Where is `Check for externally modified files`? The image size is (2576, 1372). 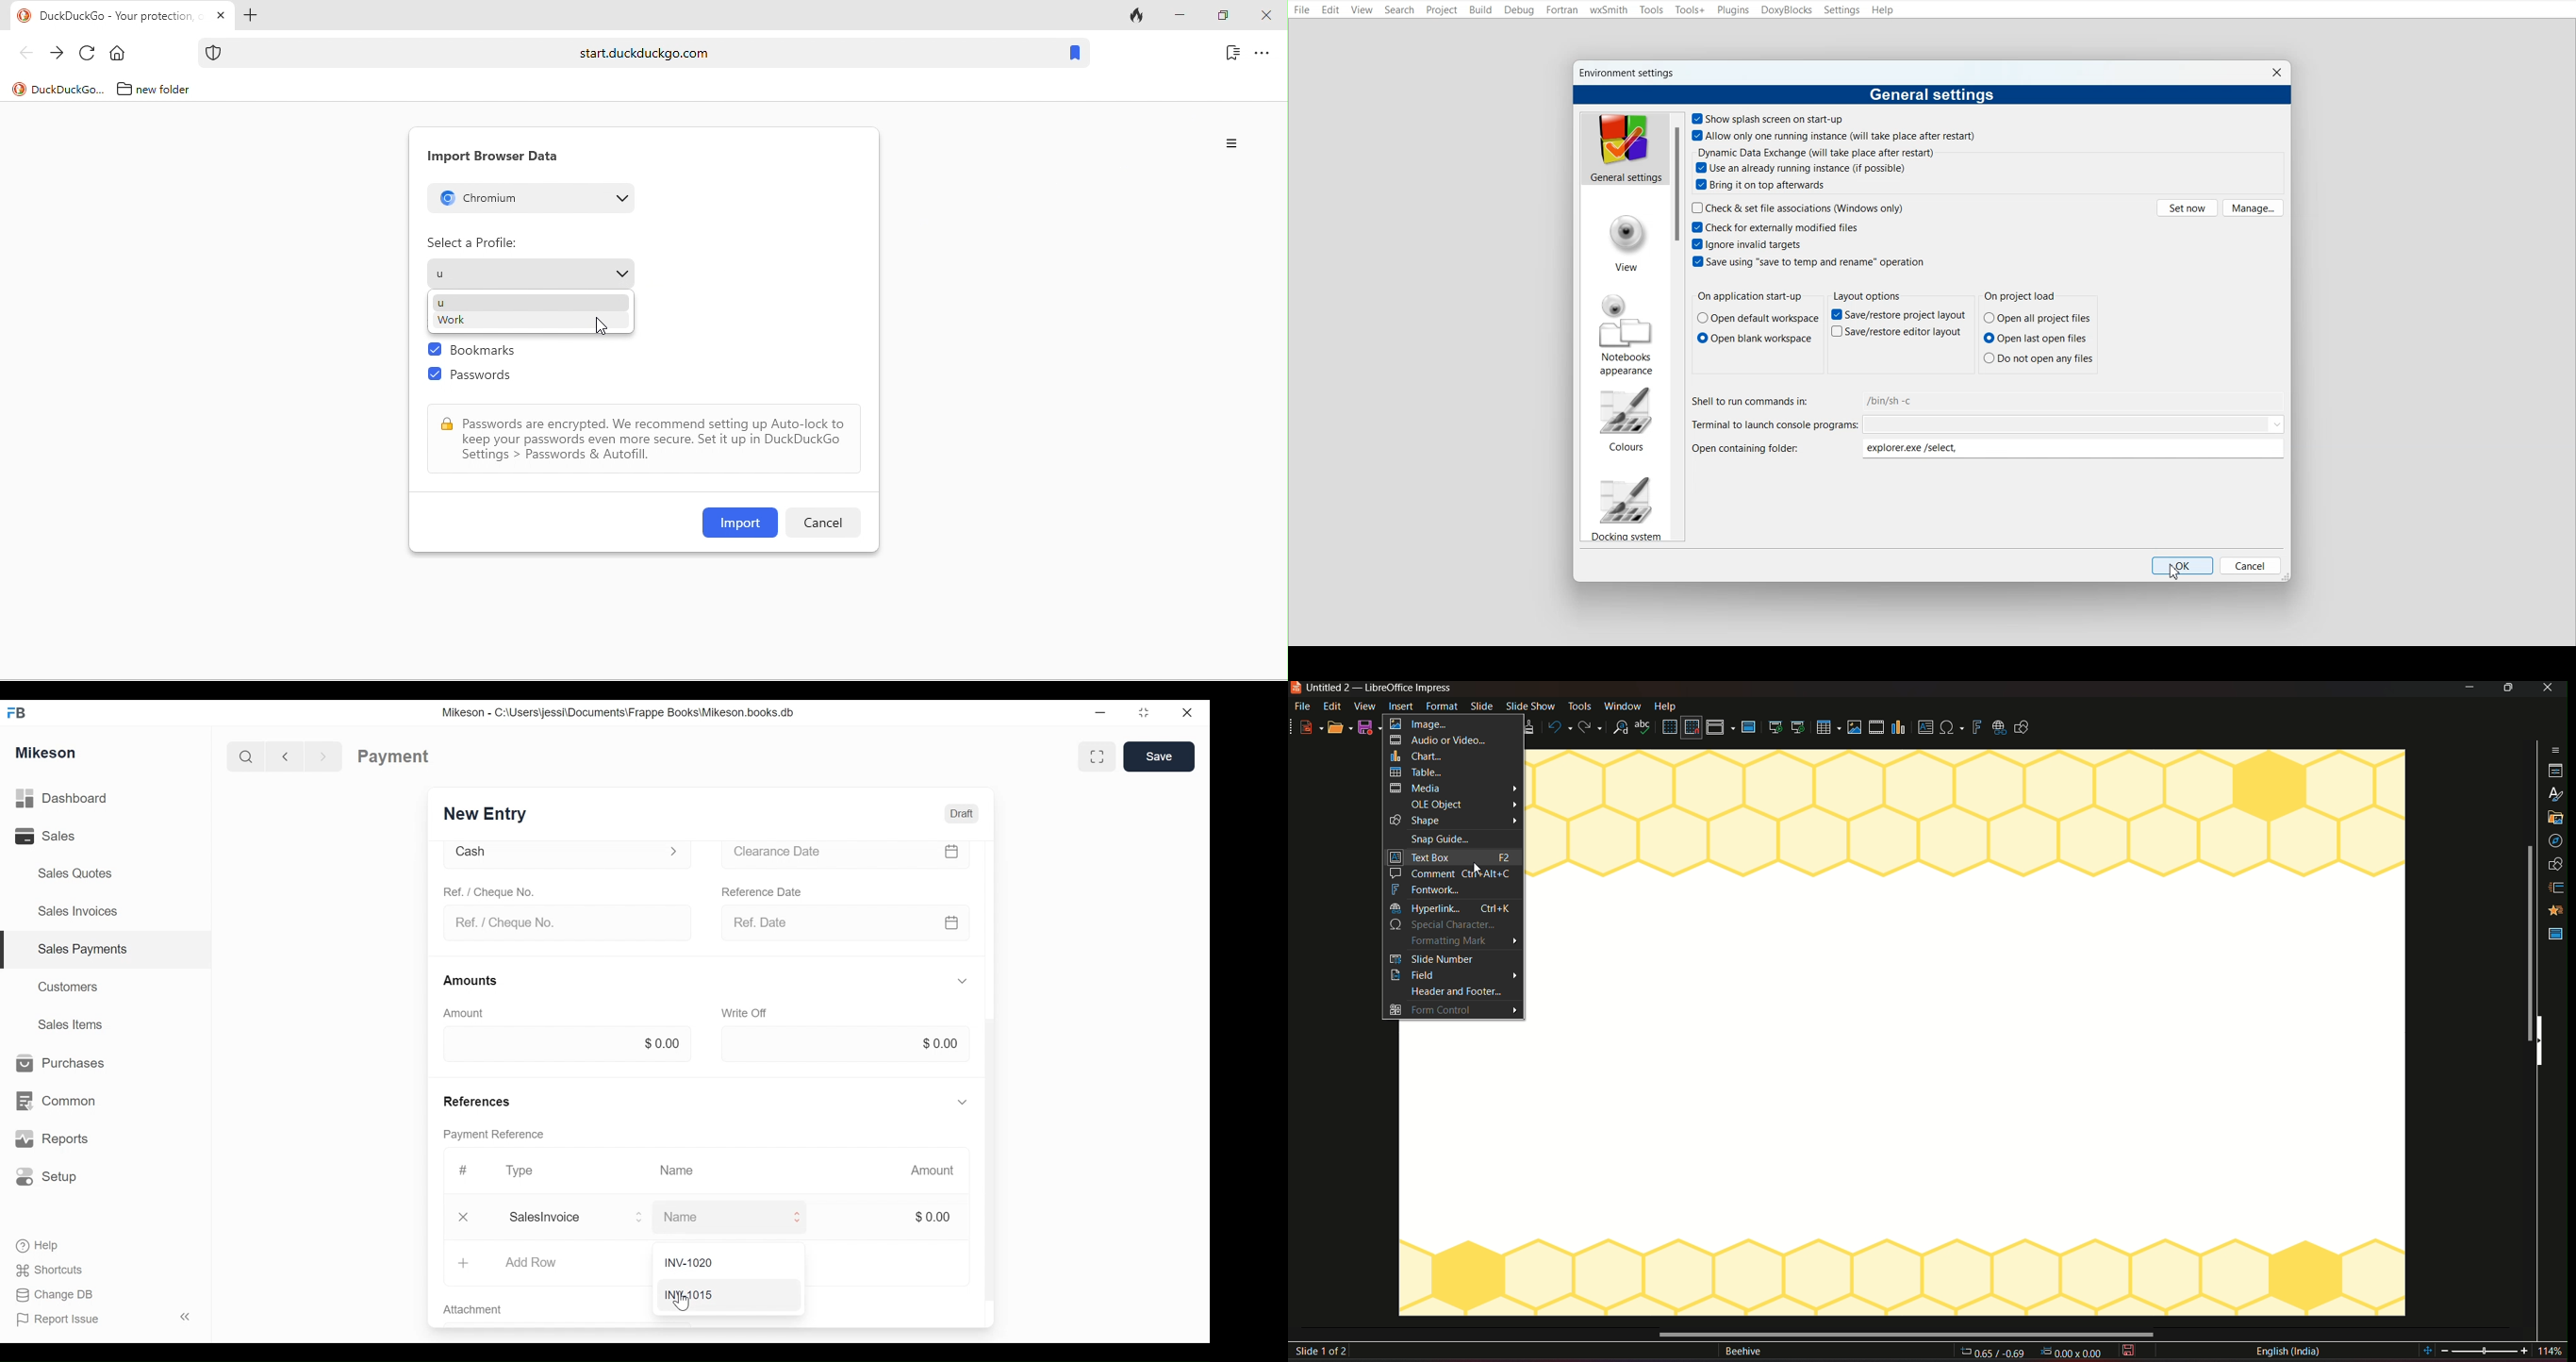
Check for externally modified files is located at coordinates (1774, 227).